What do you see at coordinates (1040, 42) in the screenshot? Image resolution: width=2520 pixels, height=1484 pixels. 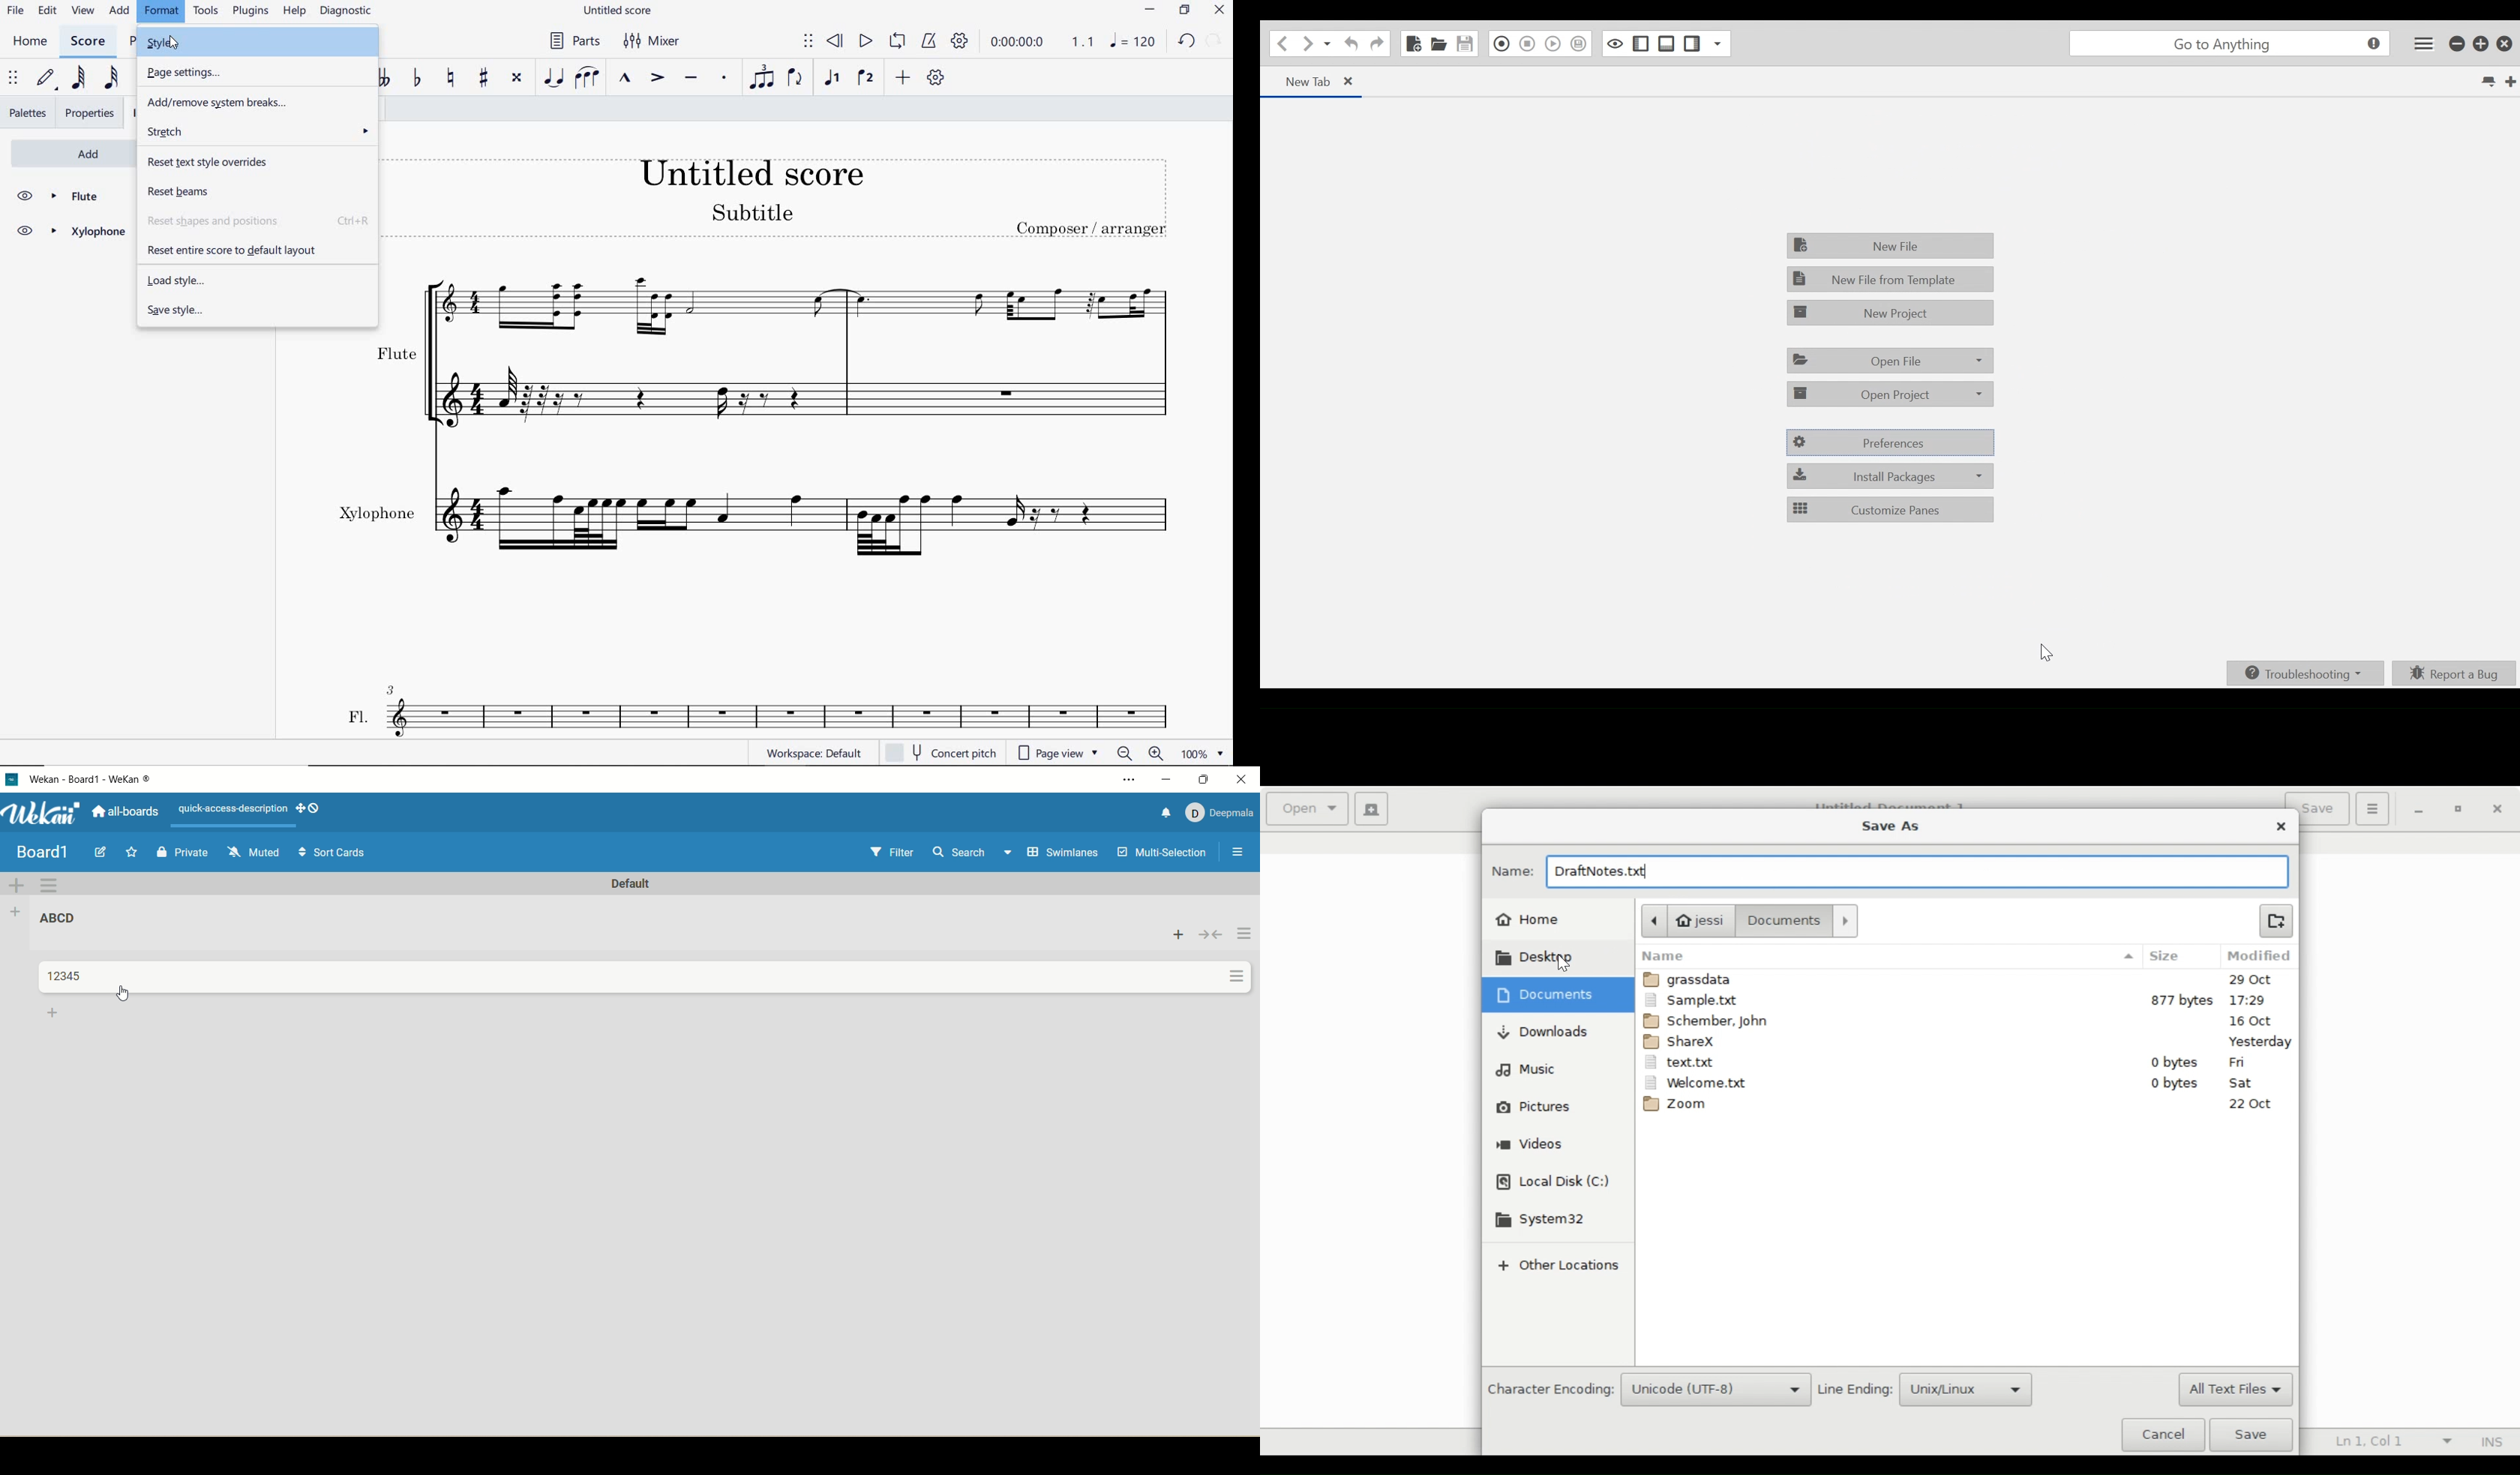 I see `PLAY TIME` at bounding box center [1040, 42].